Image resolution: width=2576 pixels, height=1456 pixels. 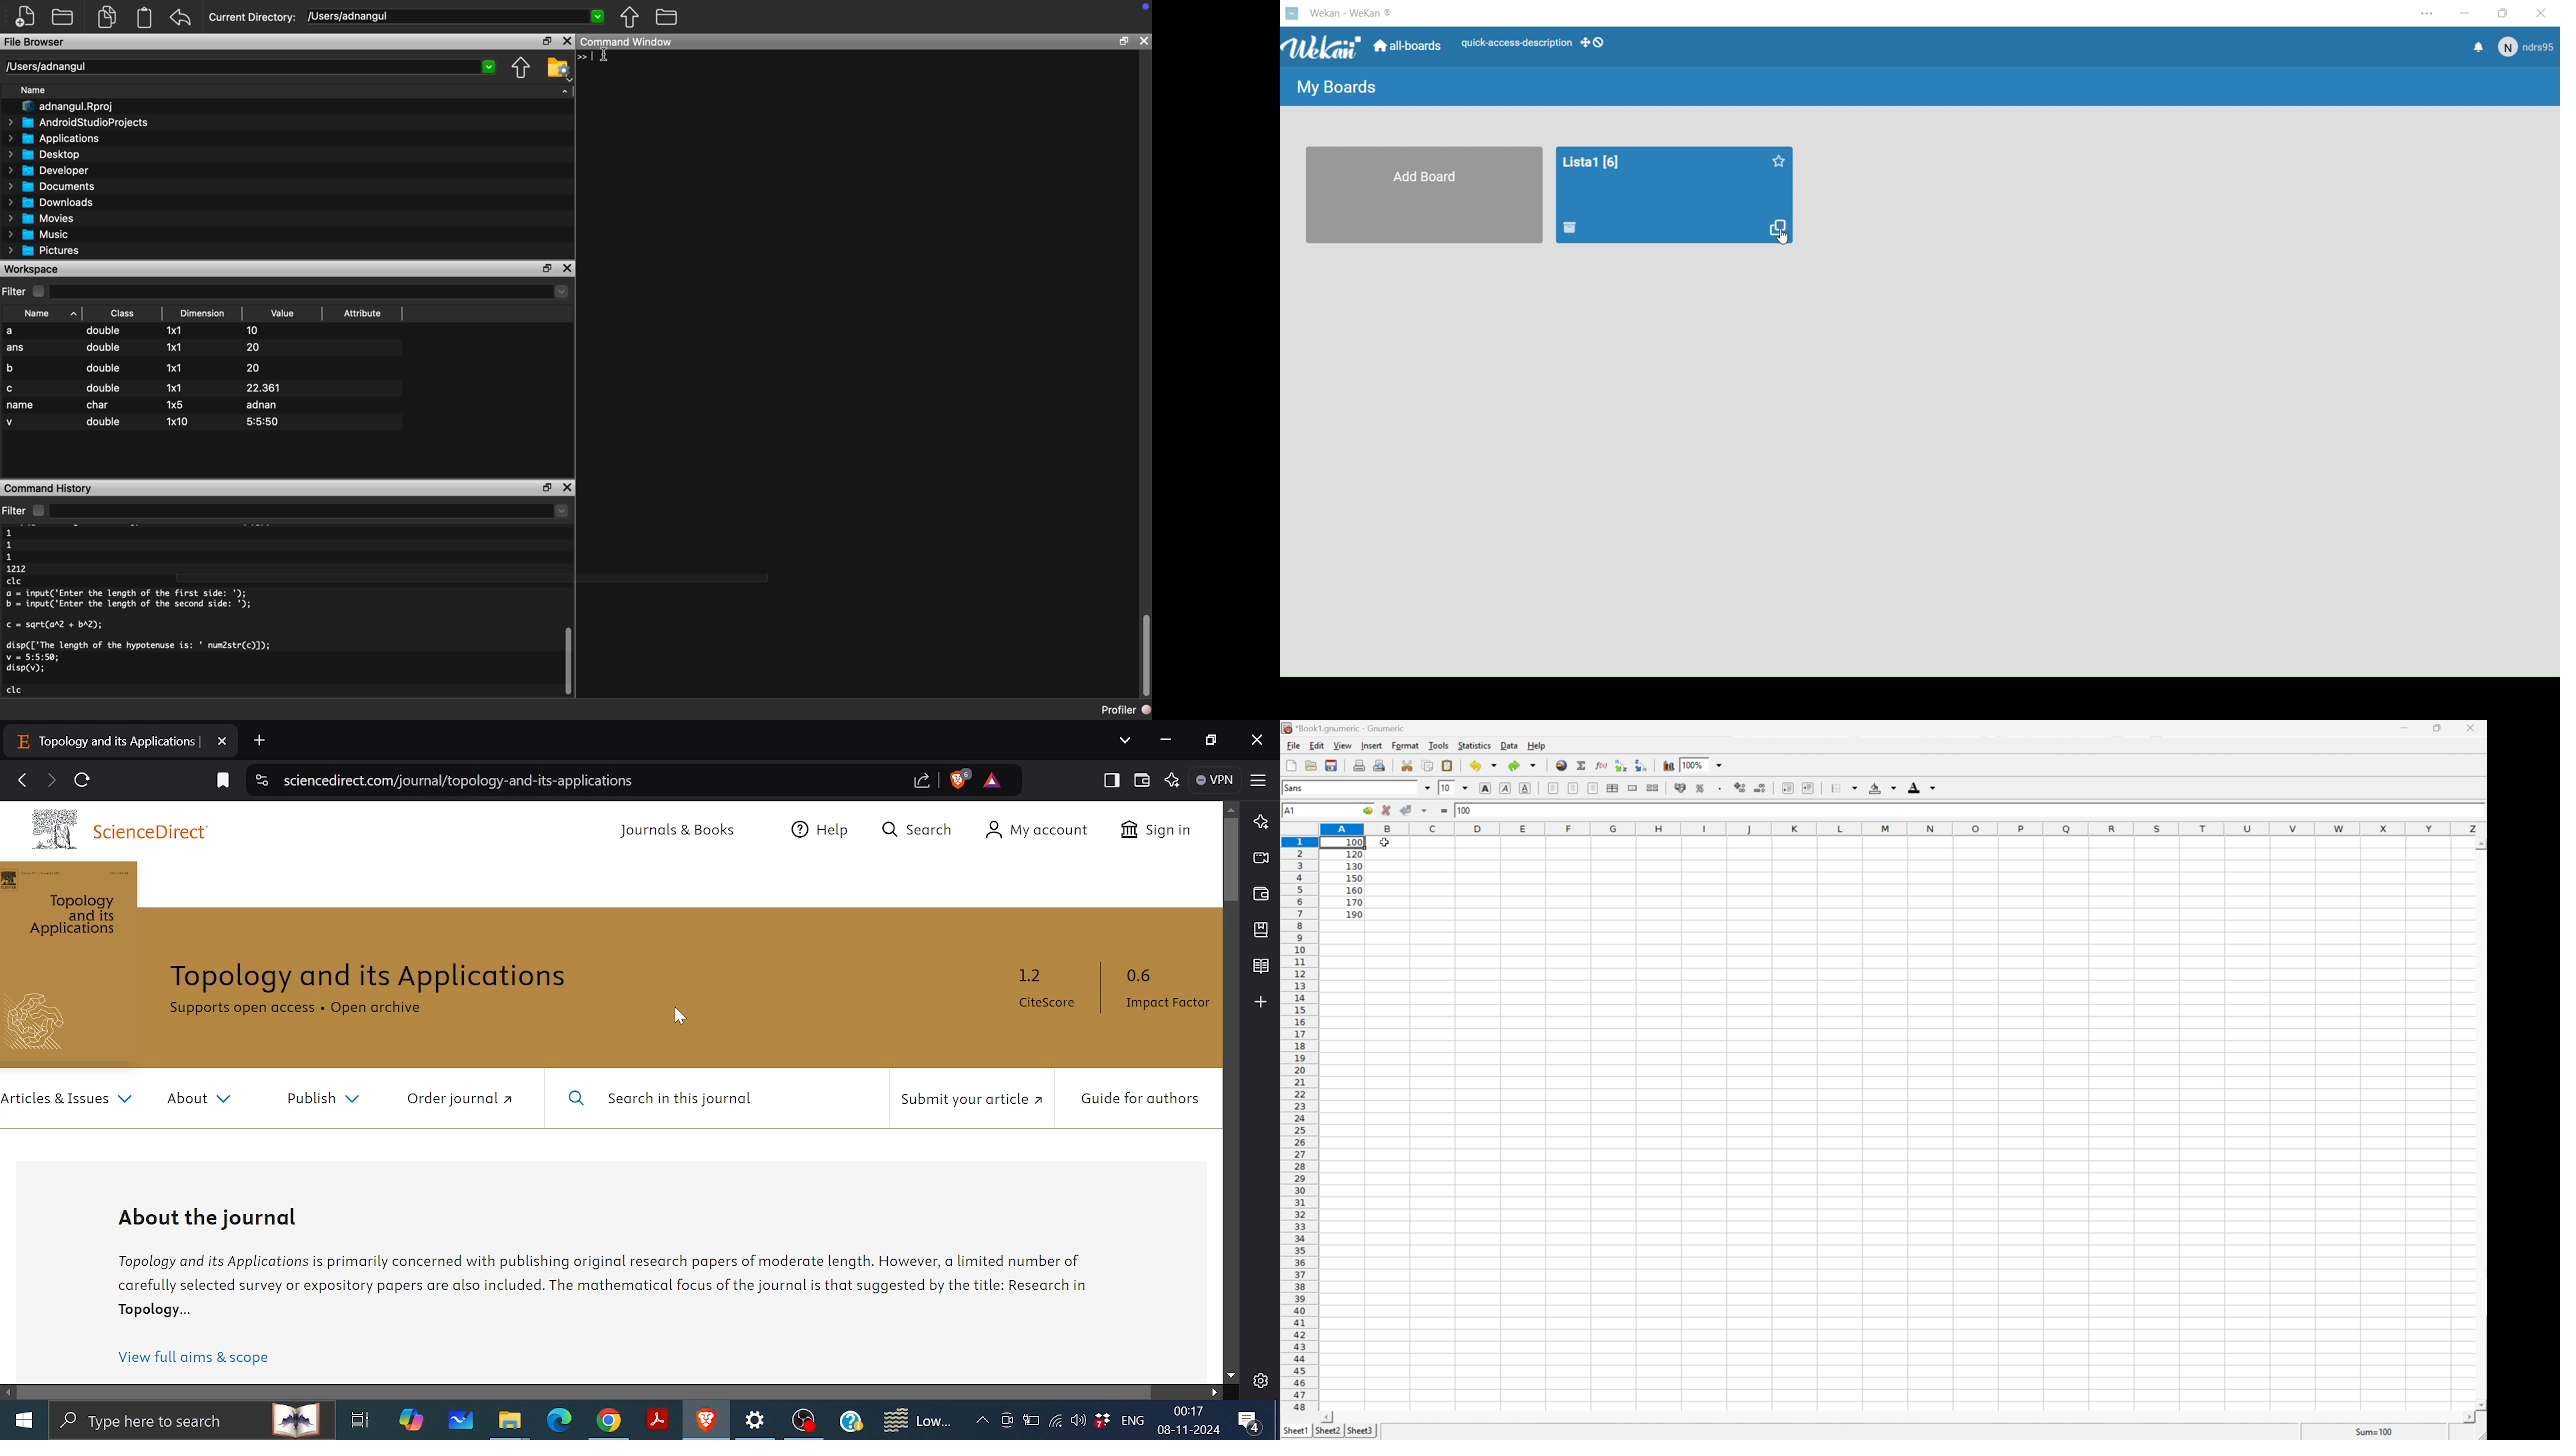 What do you see at coordinates (43, 155) in the screenshot?
I see `Desktop` at bounding box center [43, 155].